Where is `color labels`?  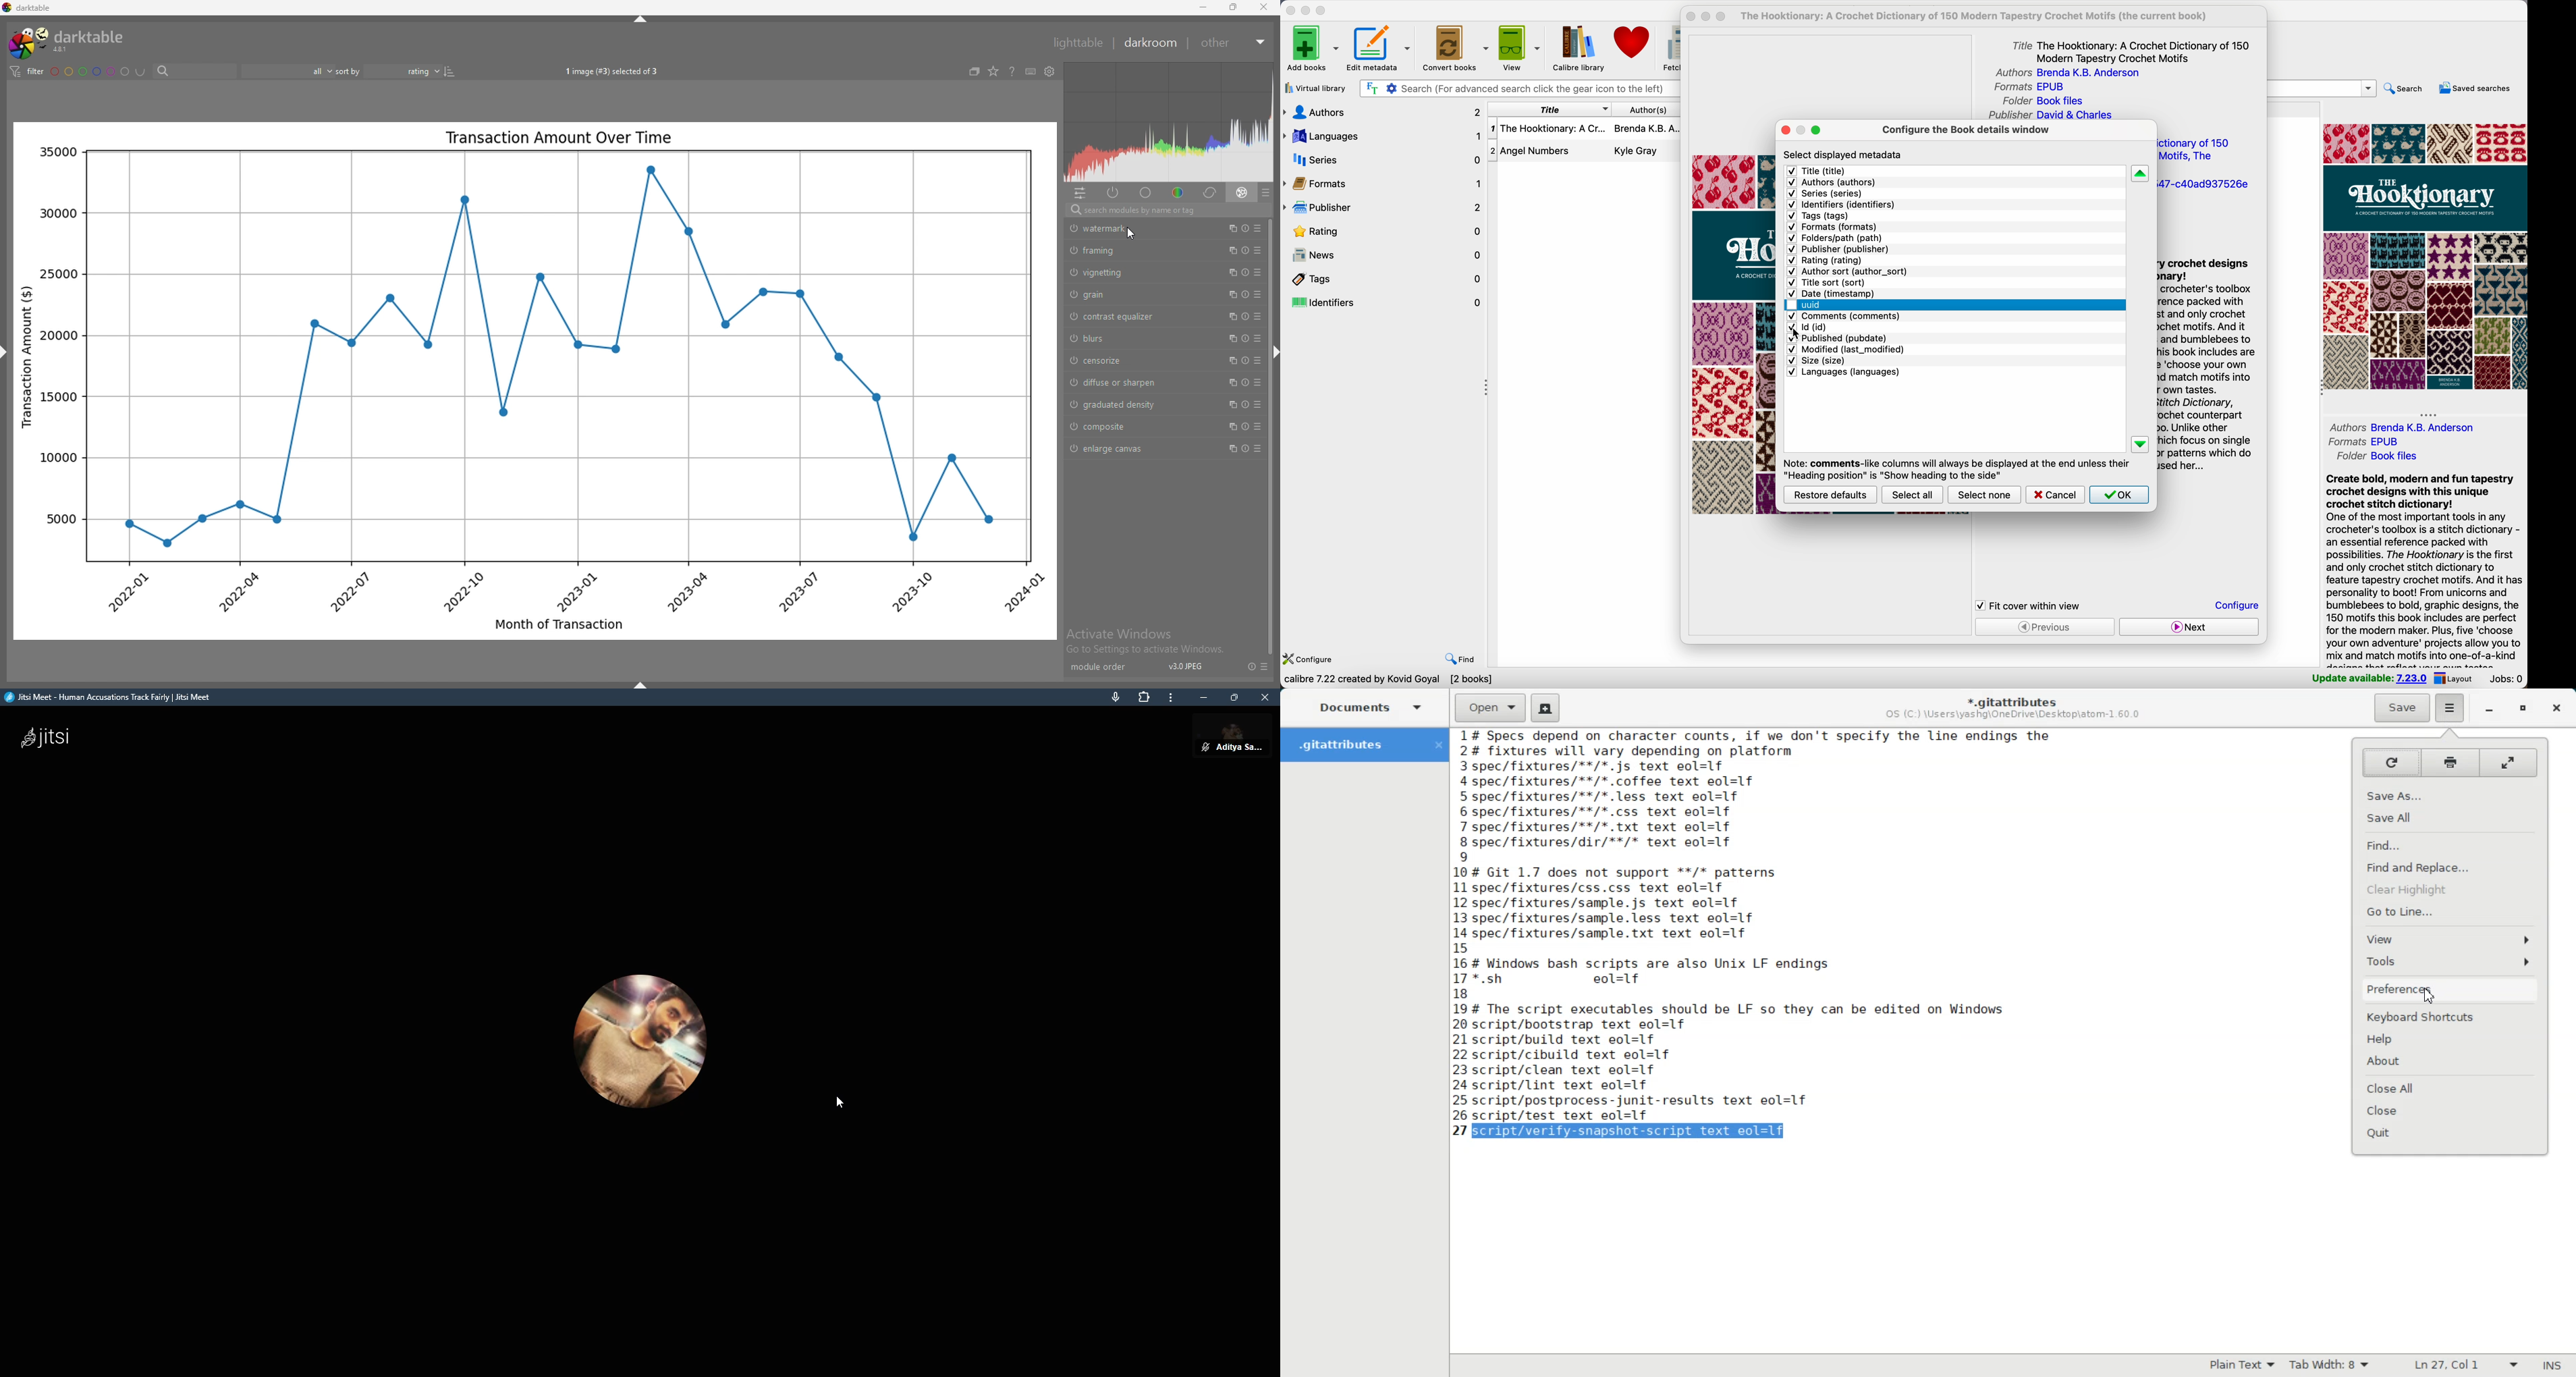 color labels is located at coordinates (90, 71).